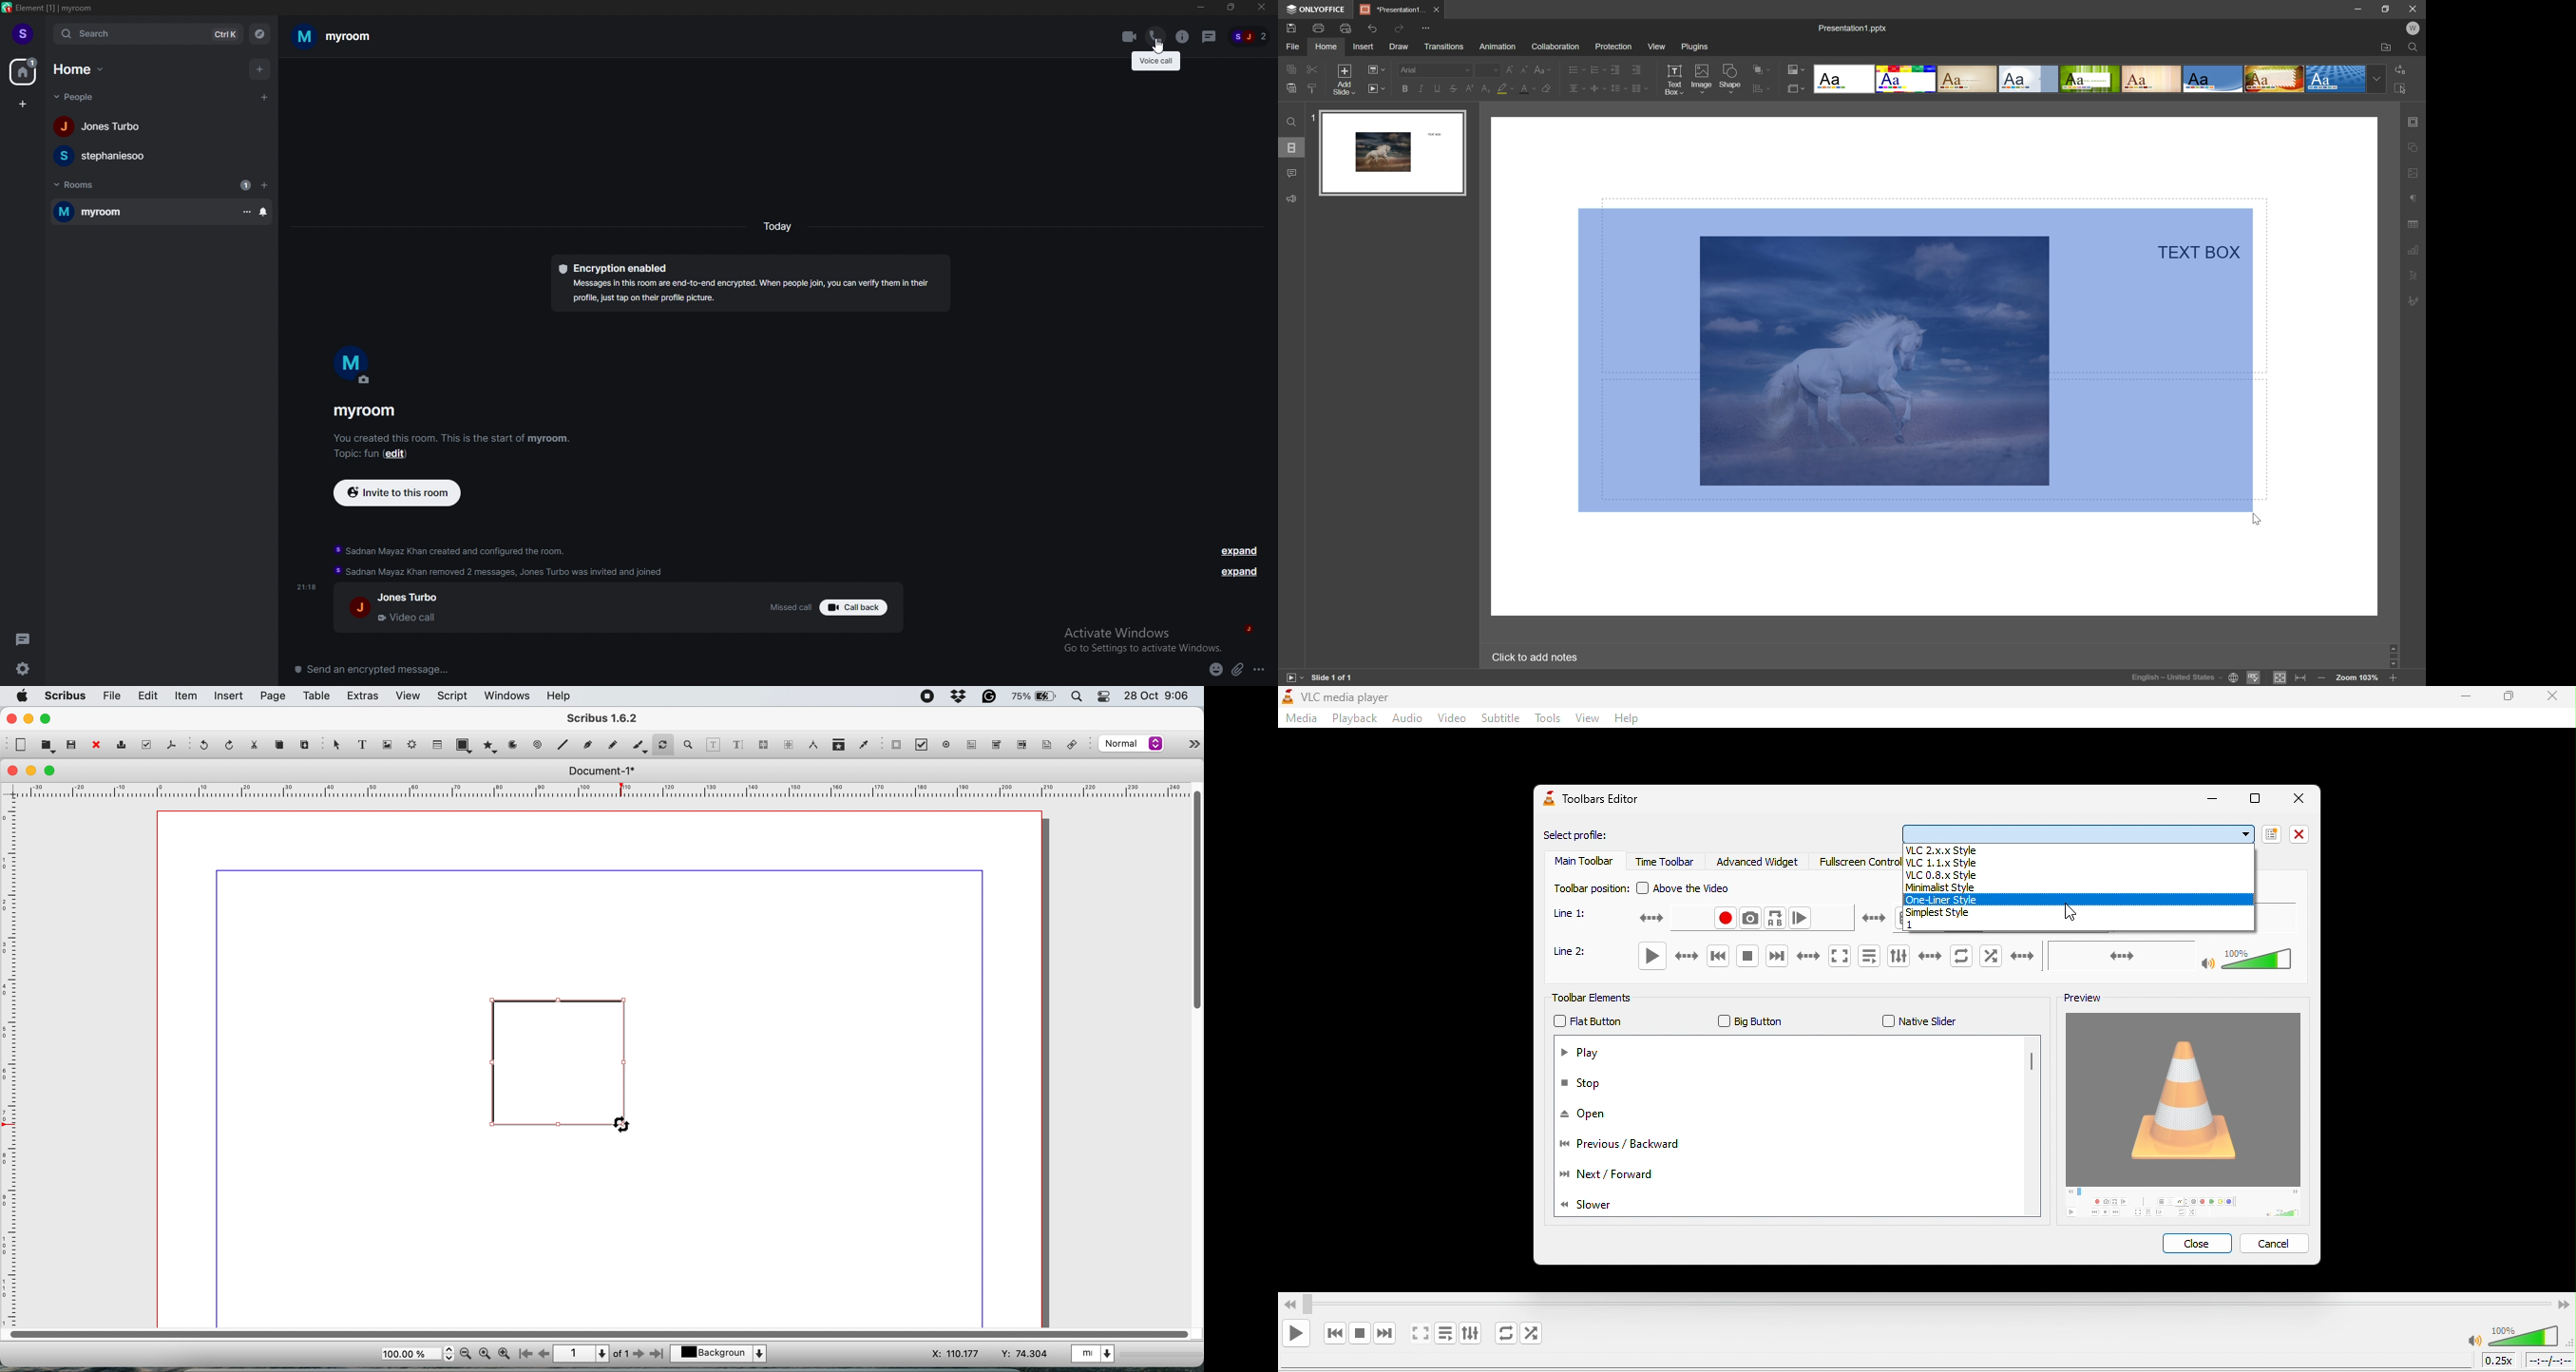  Describe the element at coordinates (138, 212) in the screenshot. I see `myroom` at that location.